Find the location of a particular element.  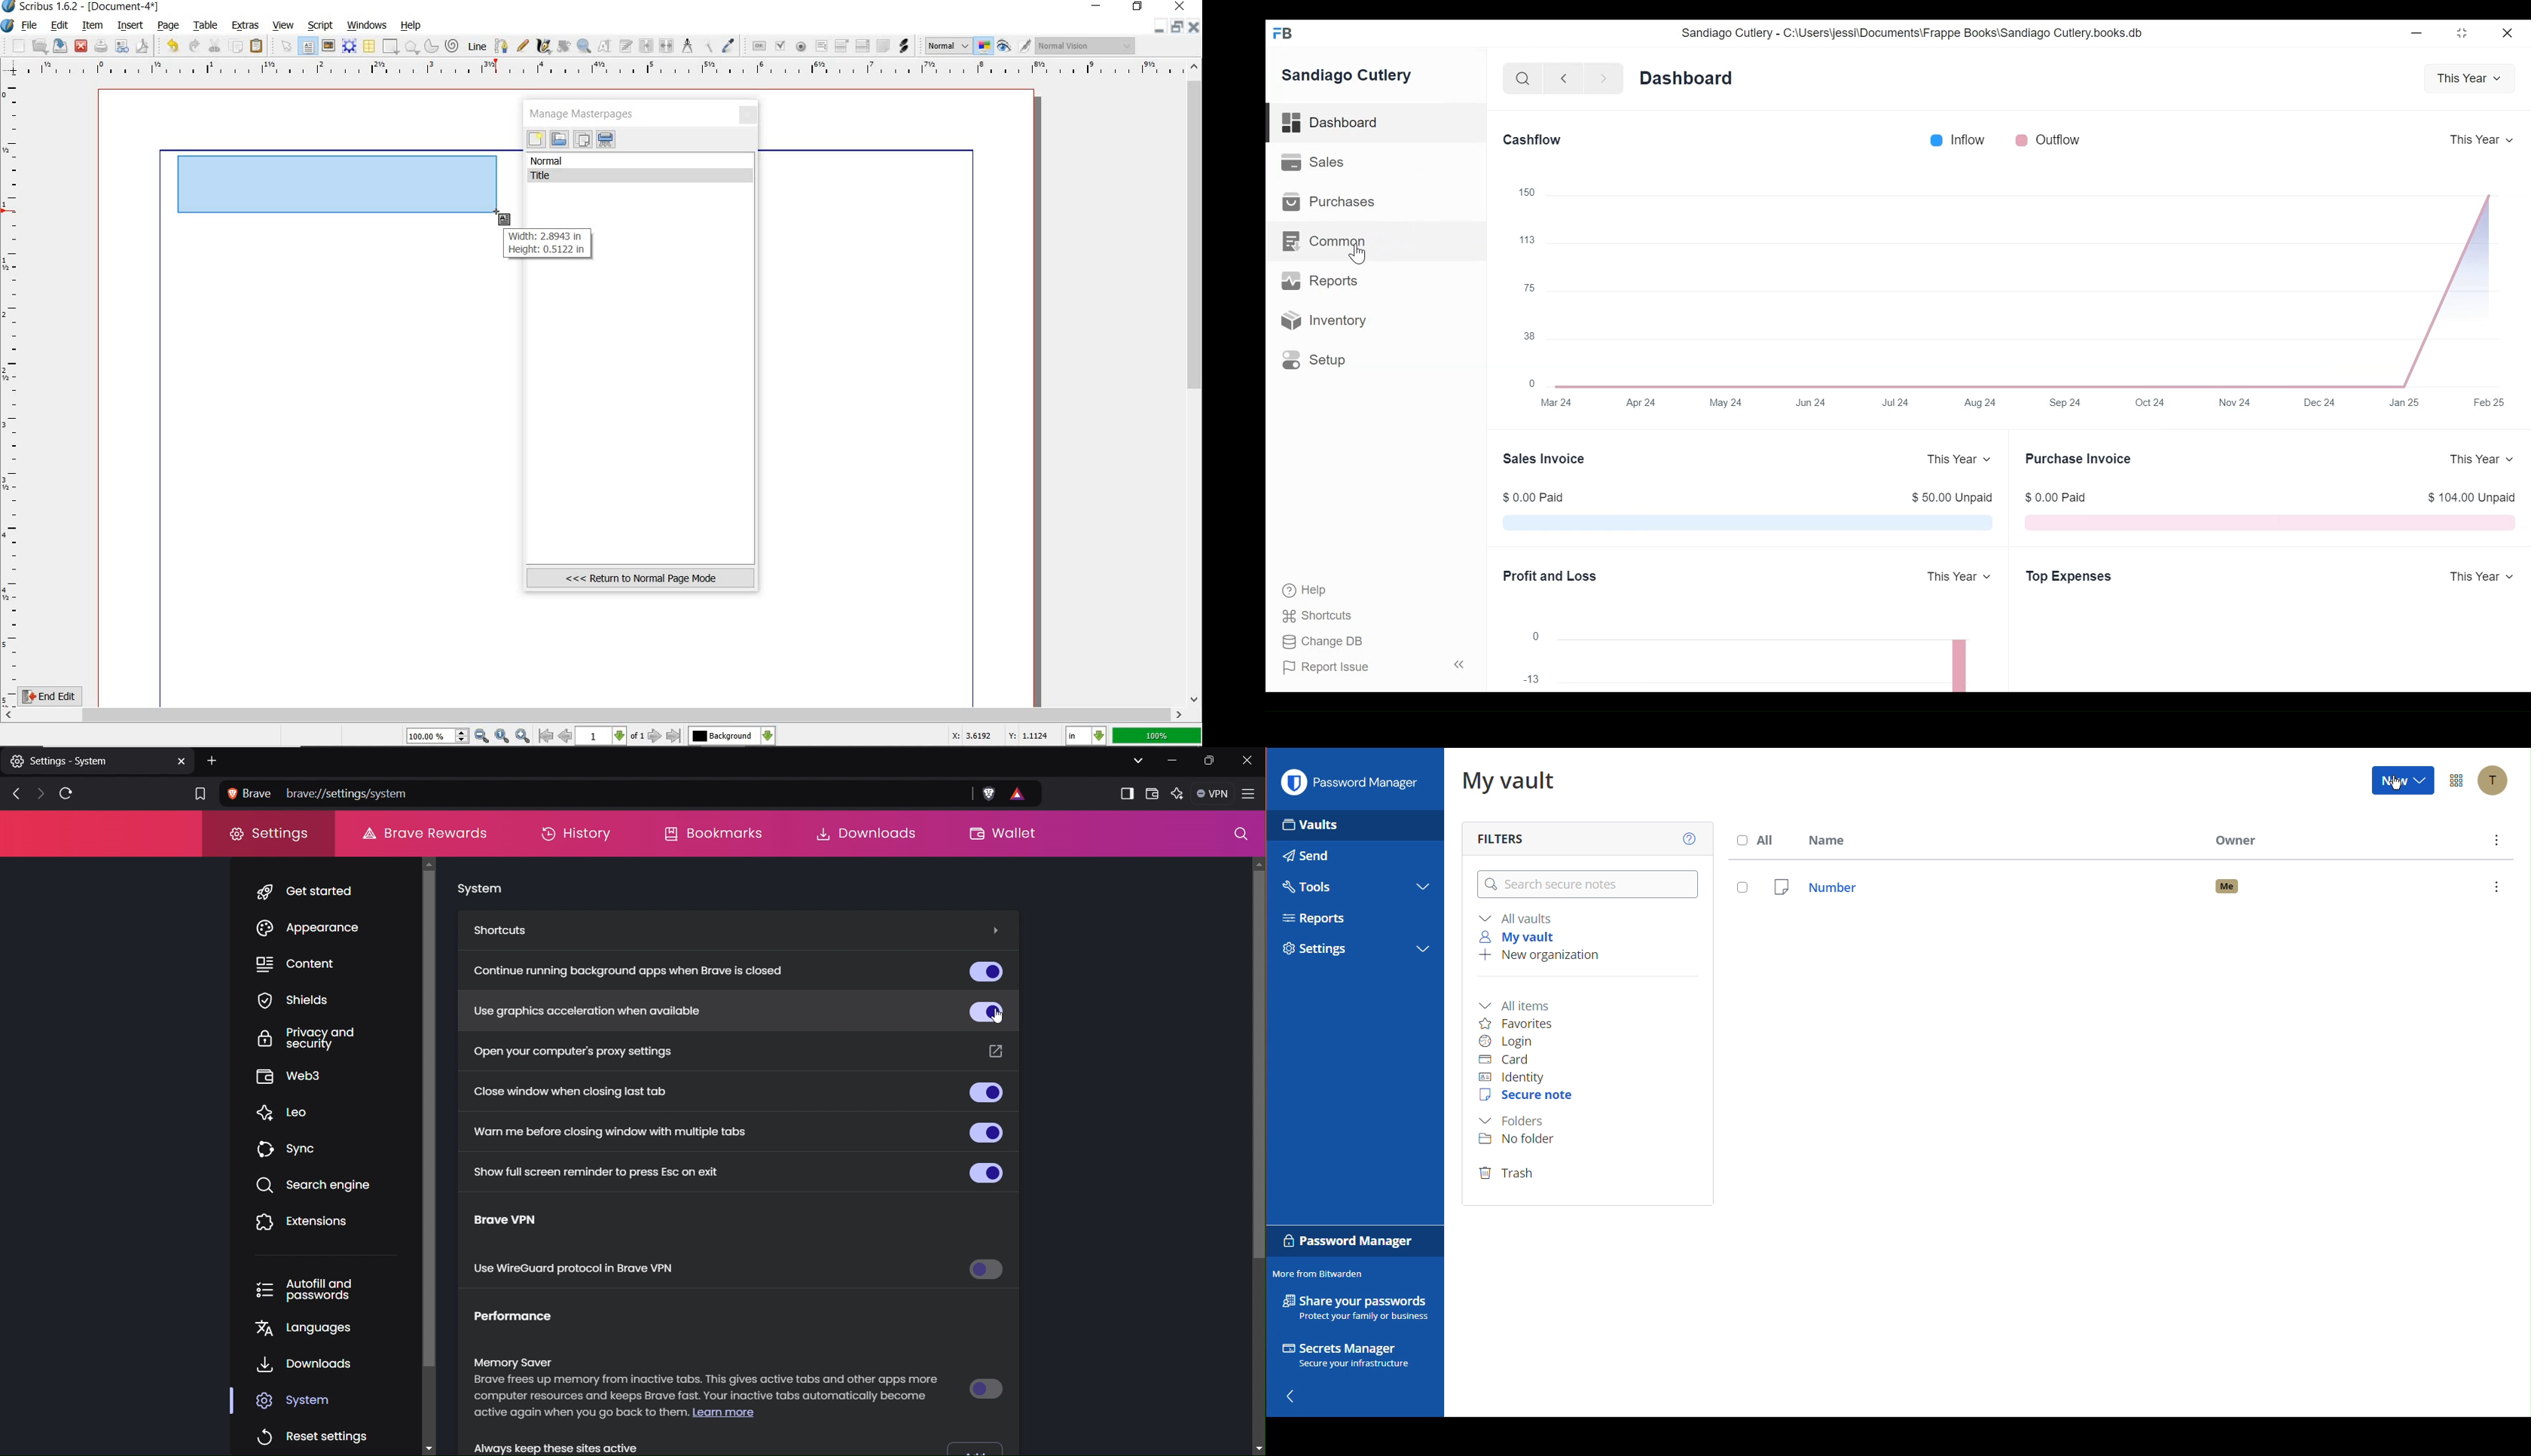

spiral is located at coordinates (452, 46).